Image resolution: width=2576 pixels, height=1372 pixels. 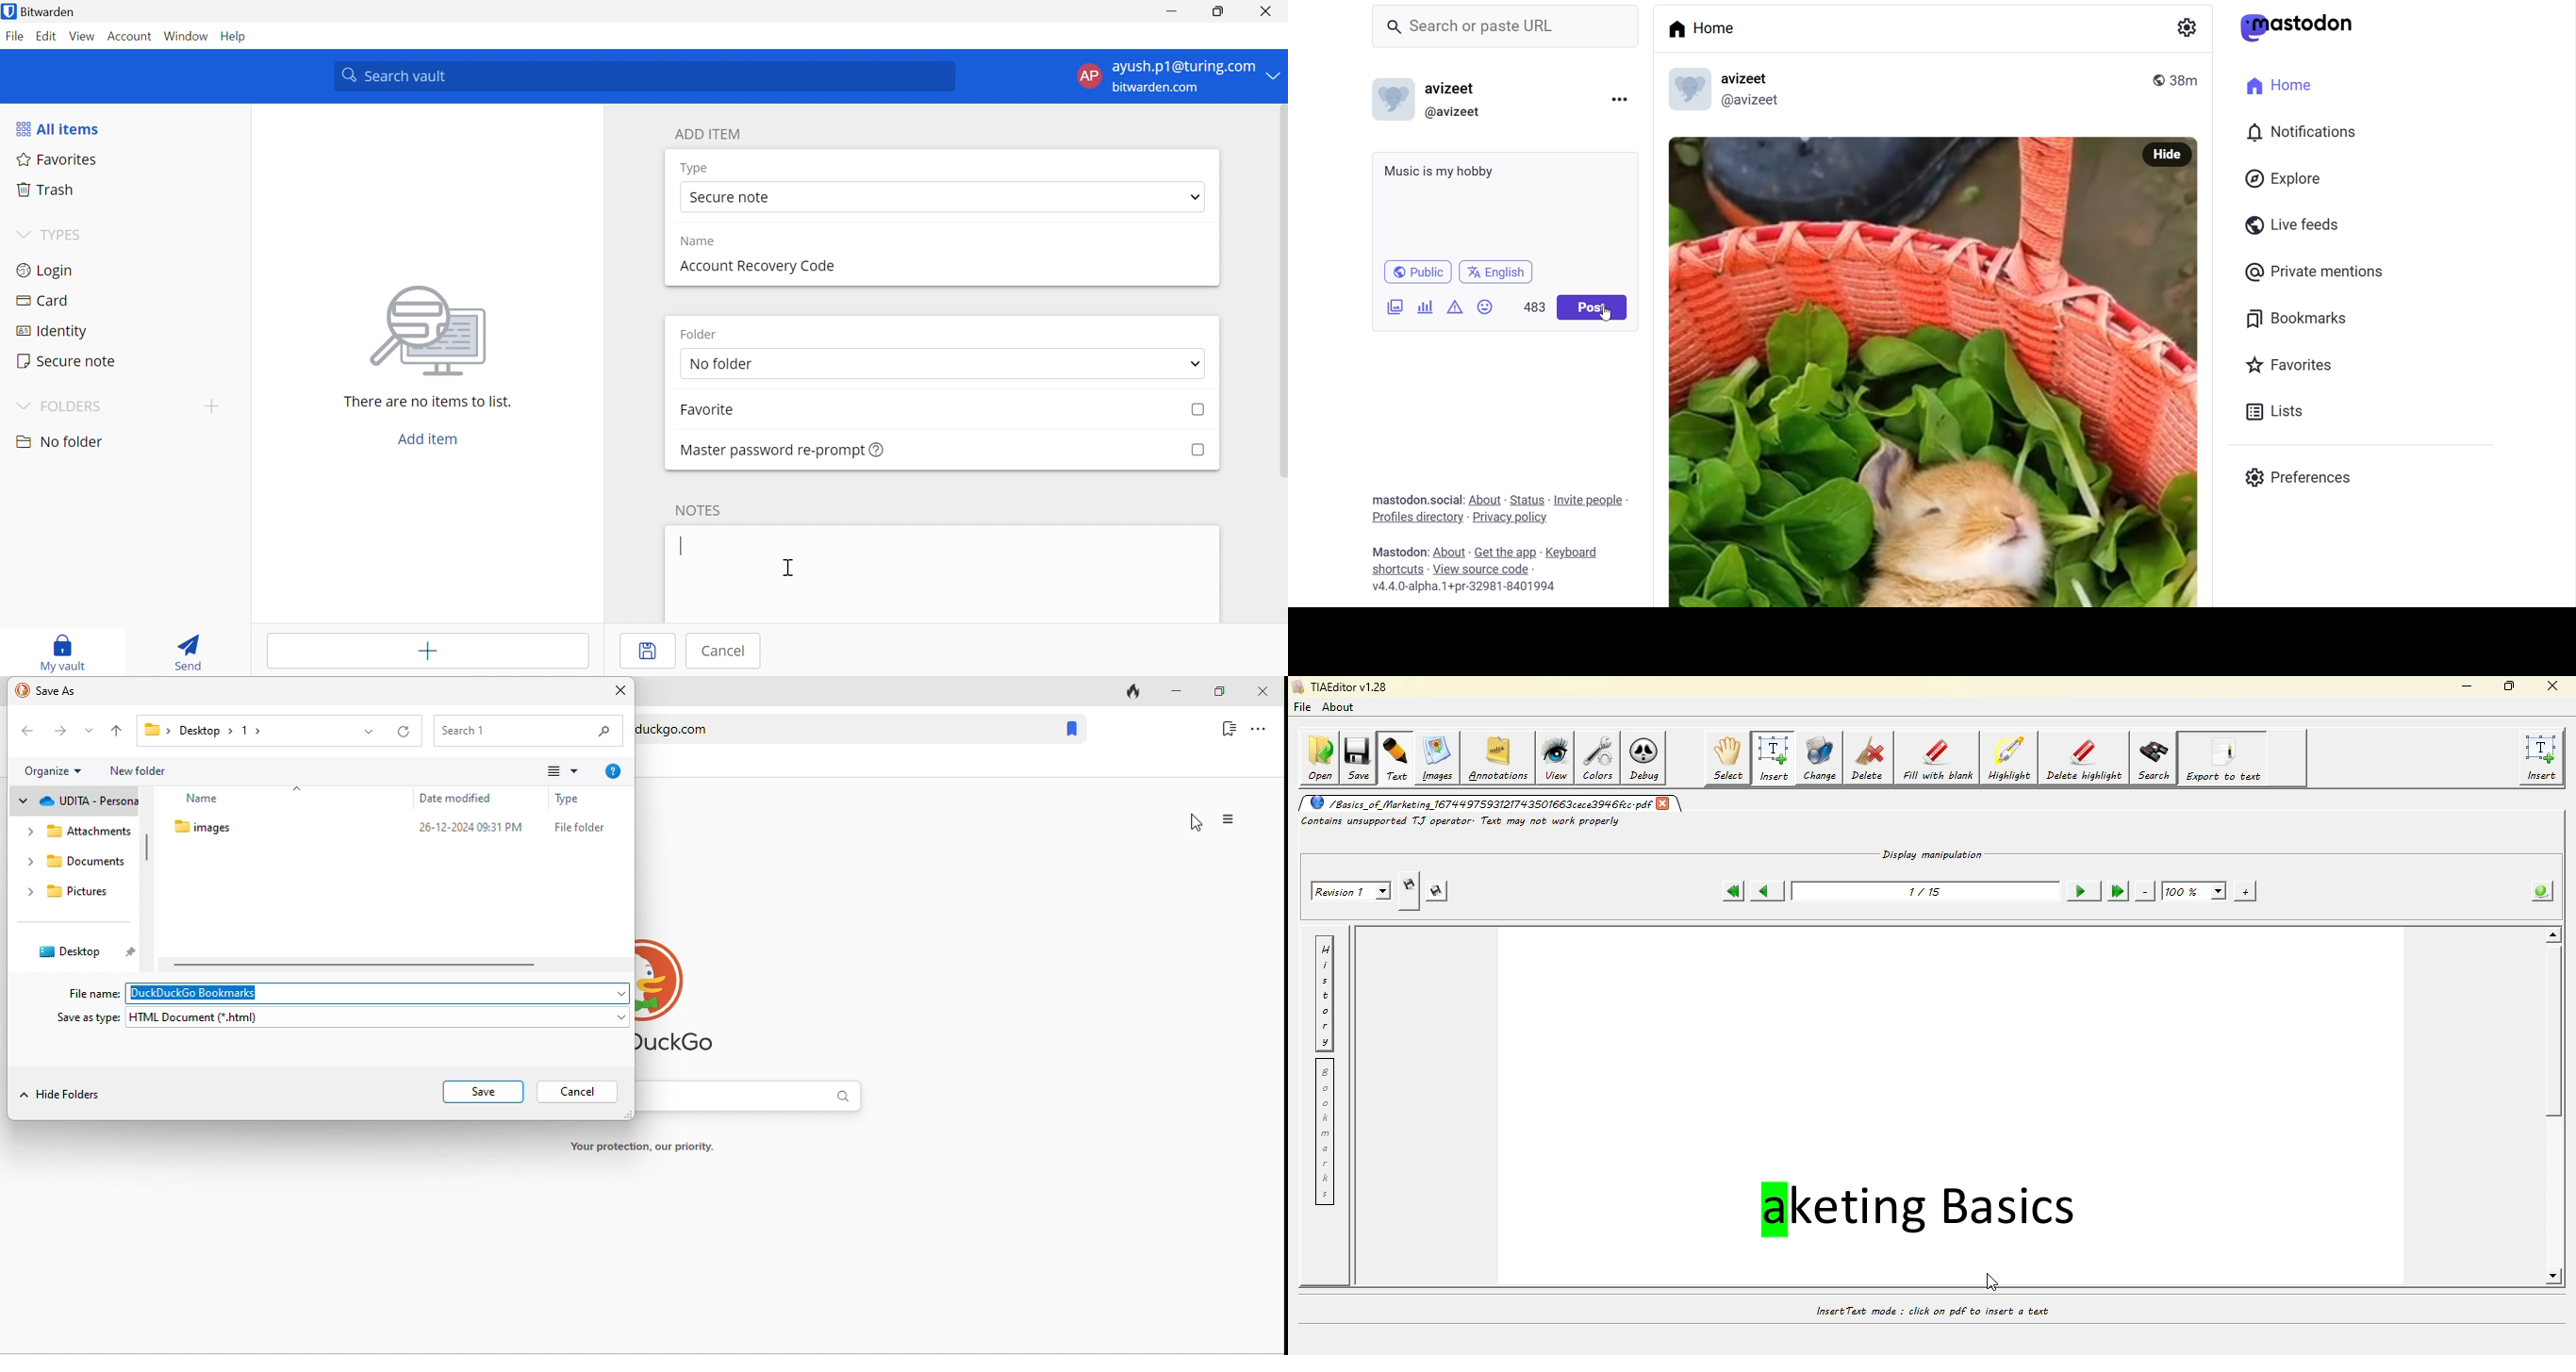 I want to click on view Source Code, so click(x=1485, y=569).